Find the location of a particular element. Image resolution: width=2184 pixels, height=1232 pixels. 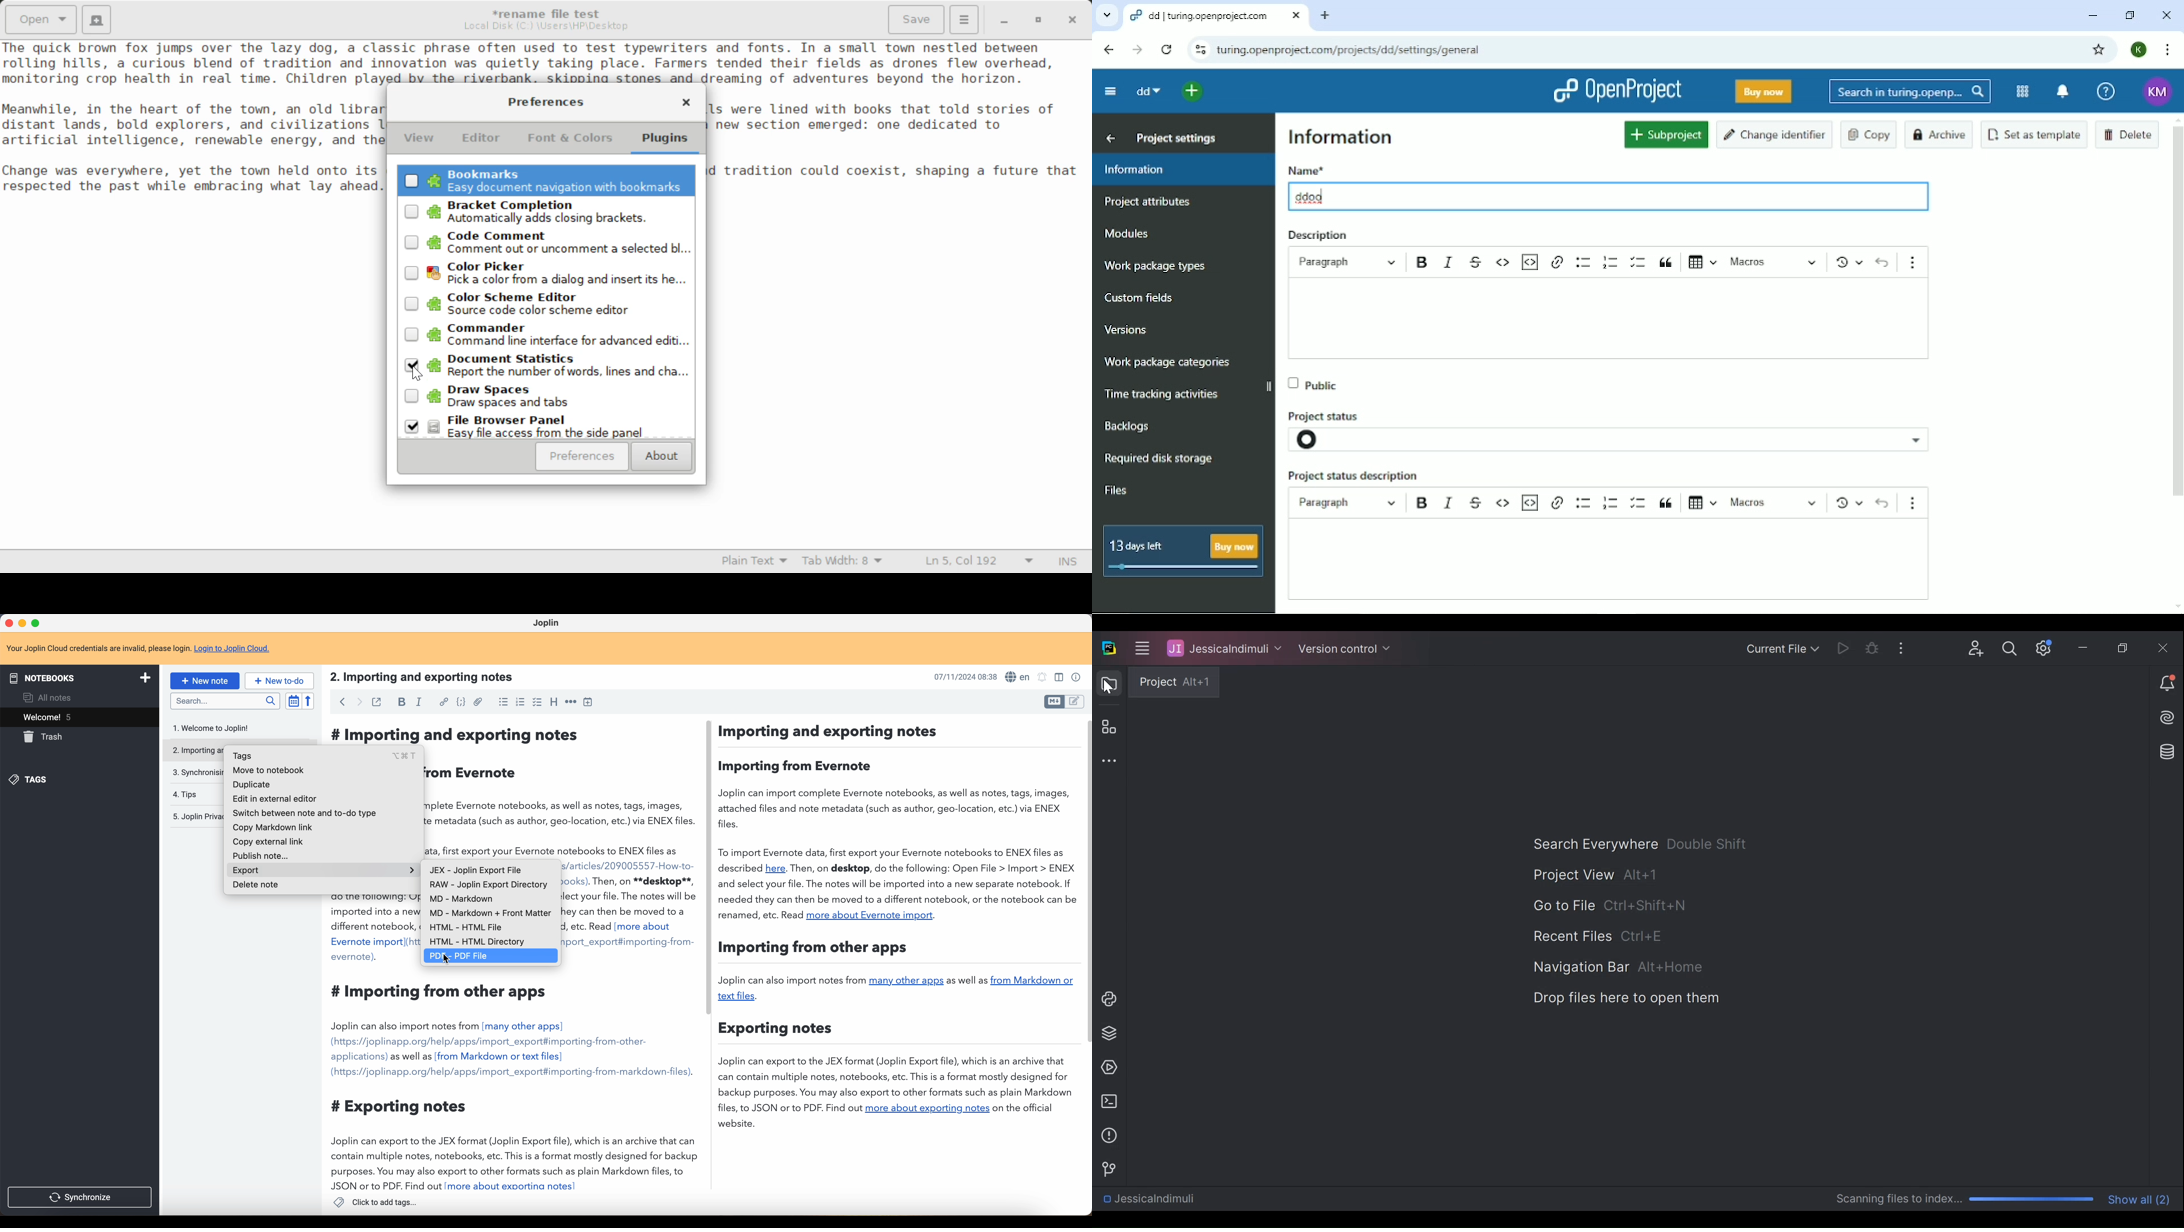

21/12/2024 21:23 is located at coordinates (961, 676).